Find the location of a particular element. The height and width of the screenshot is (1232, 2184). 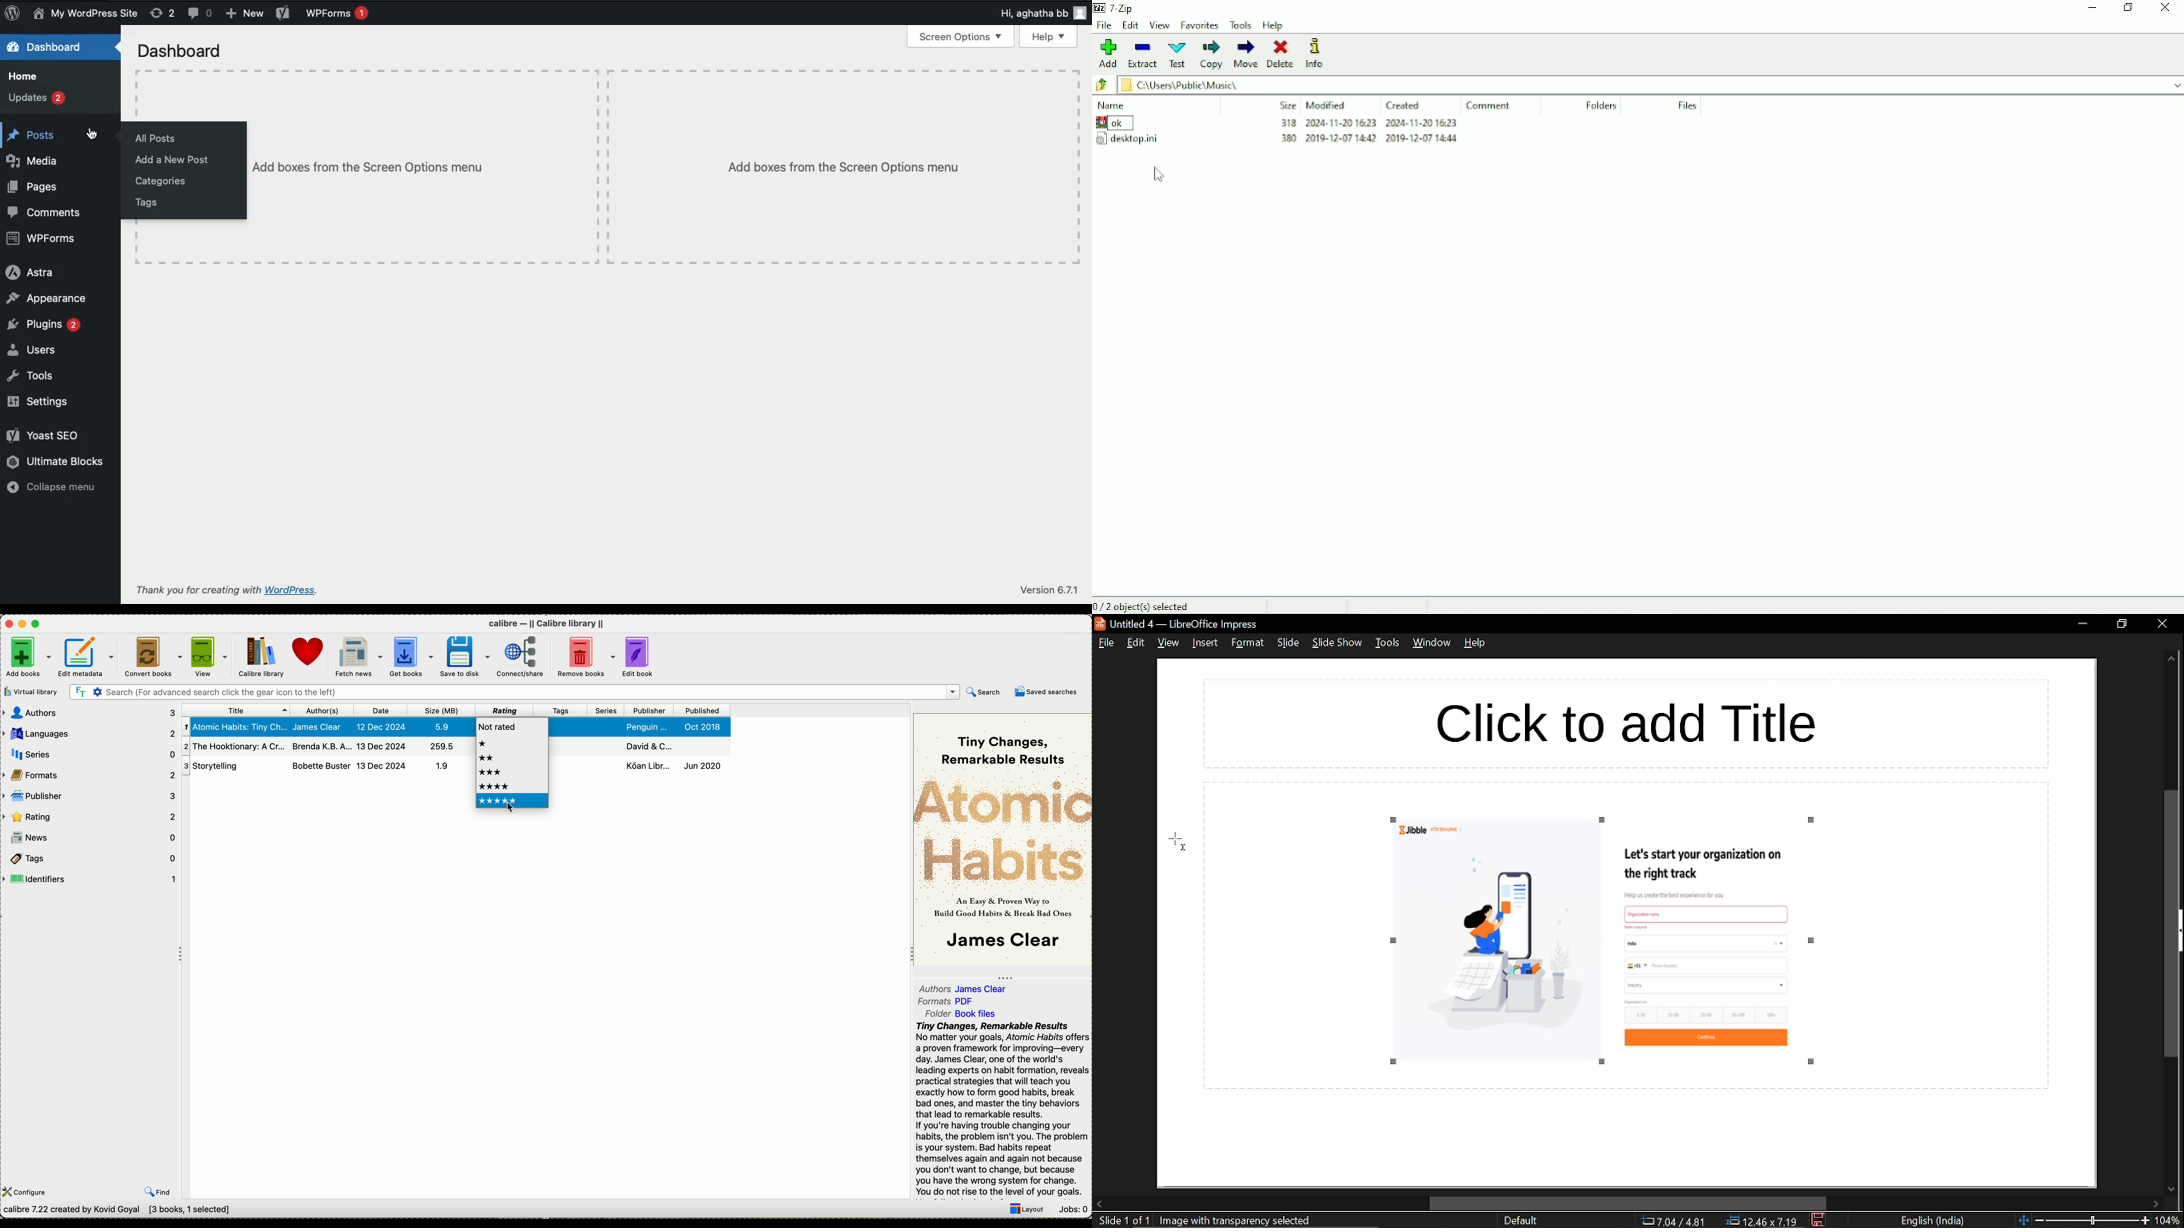

convert books is located at coordinates (153, 657).